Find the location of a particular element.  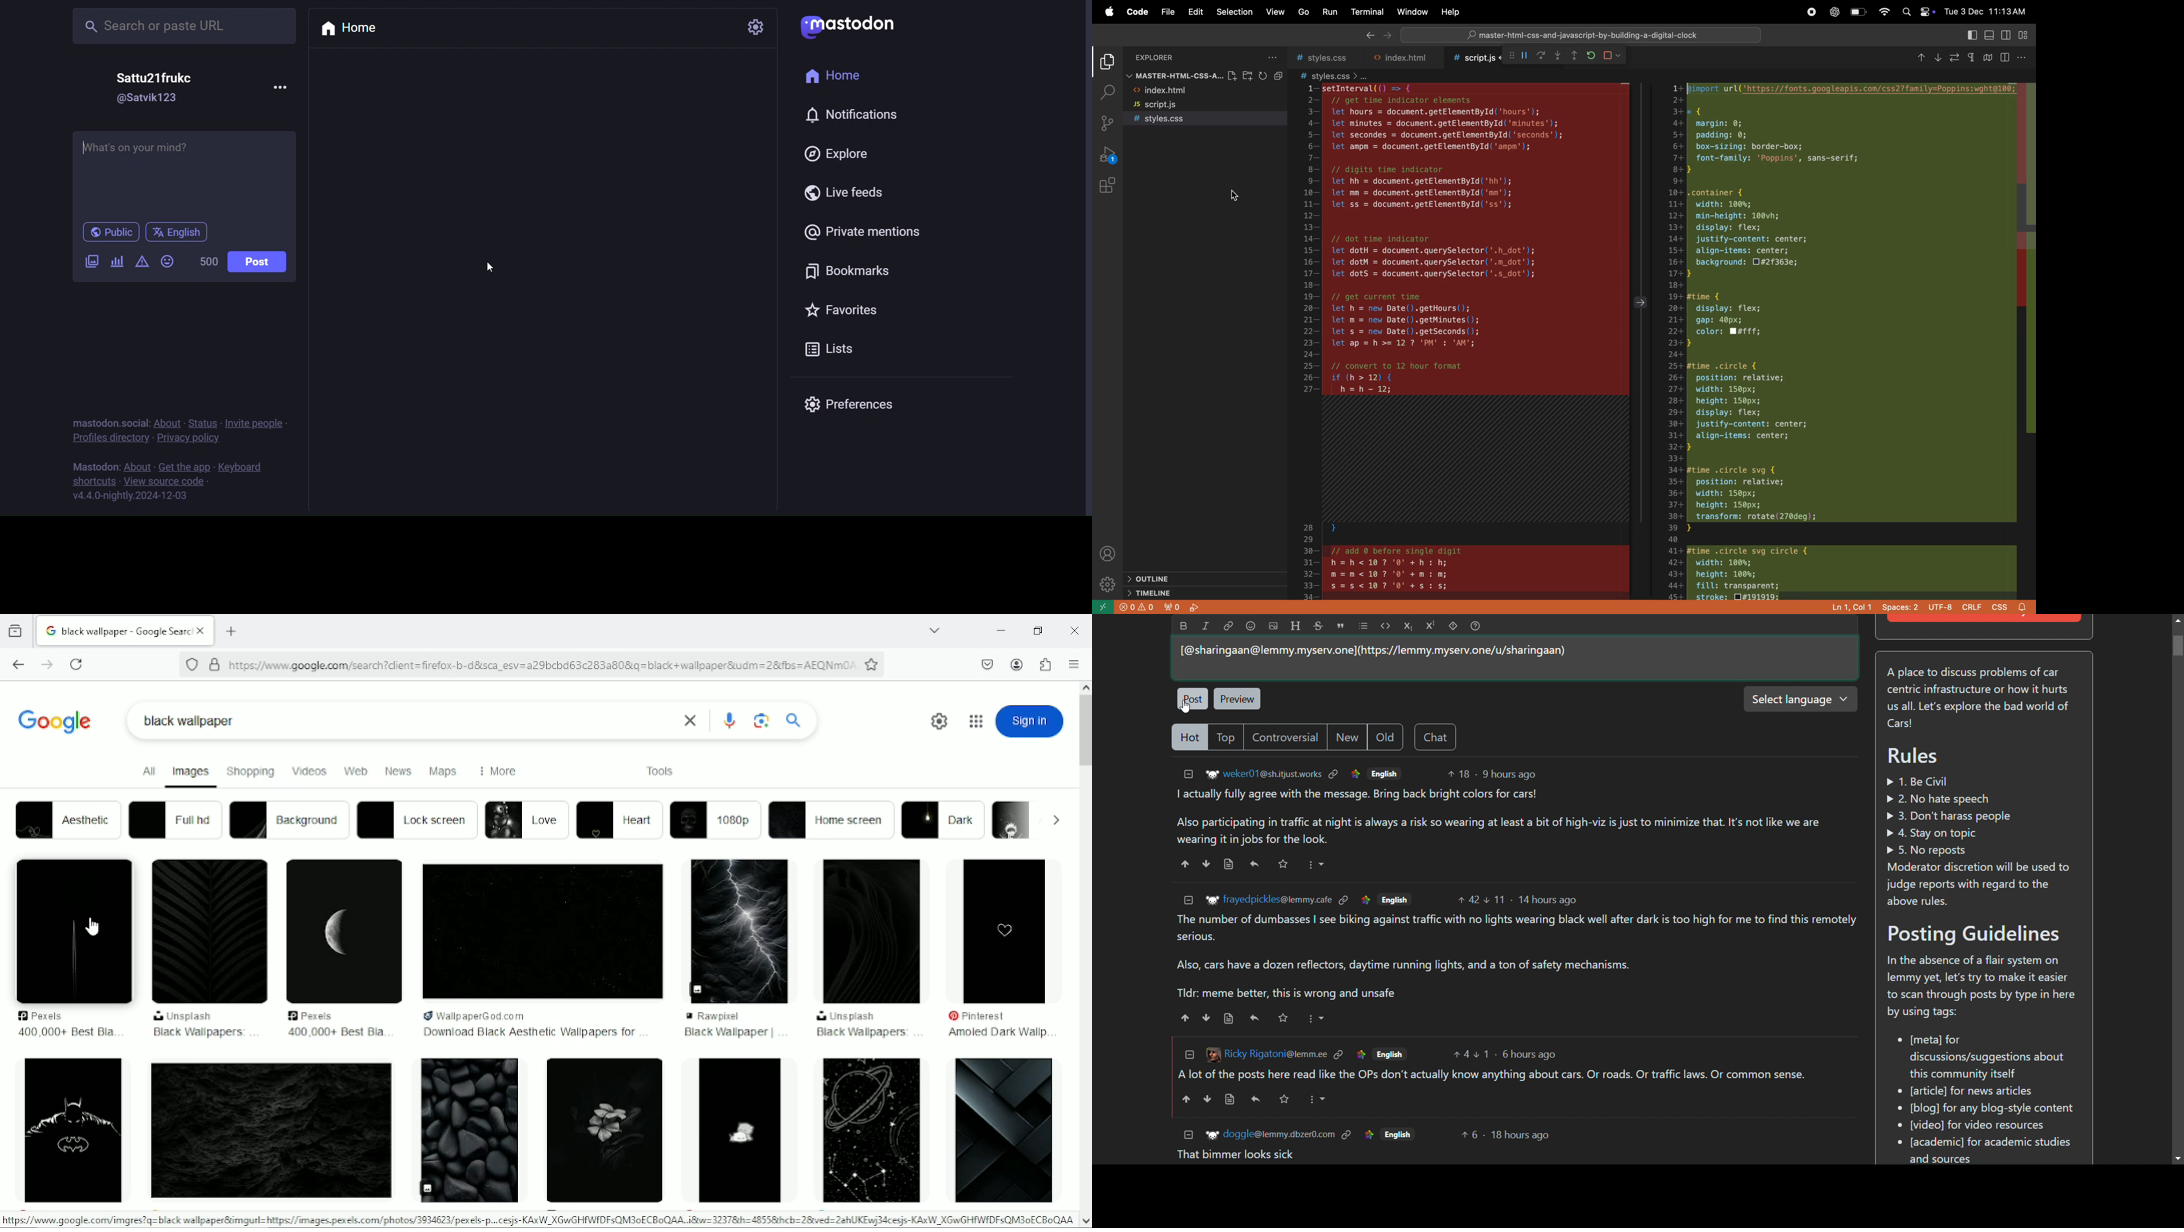

heart is located at coordinates (620, 821).